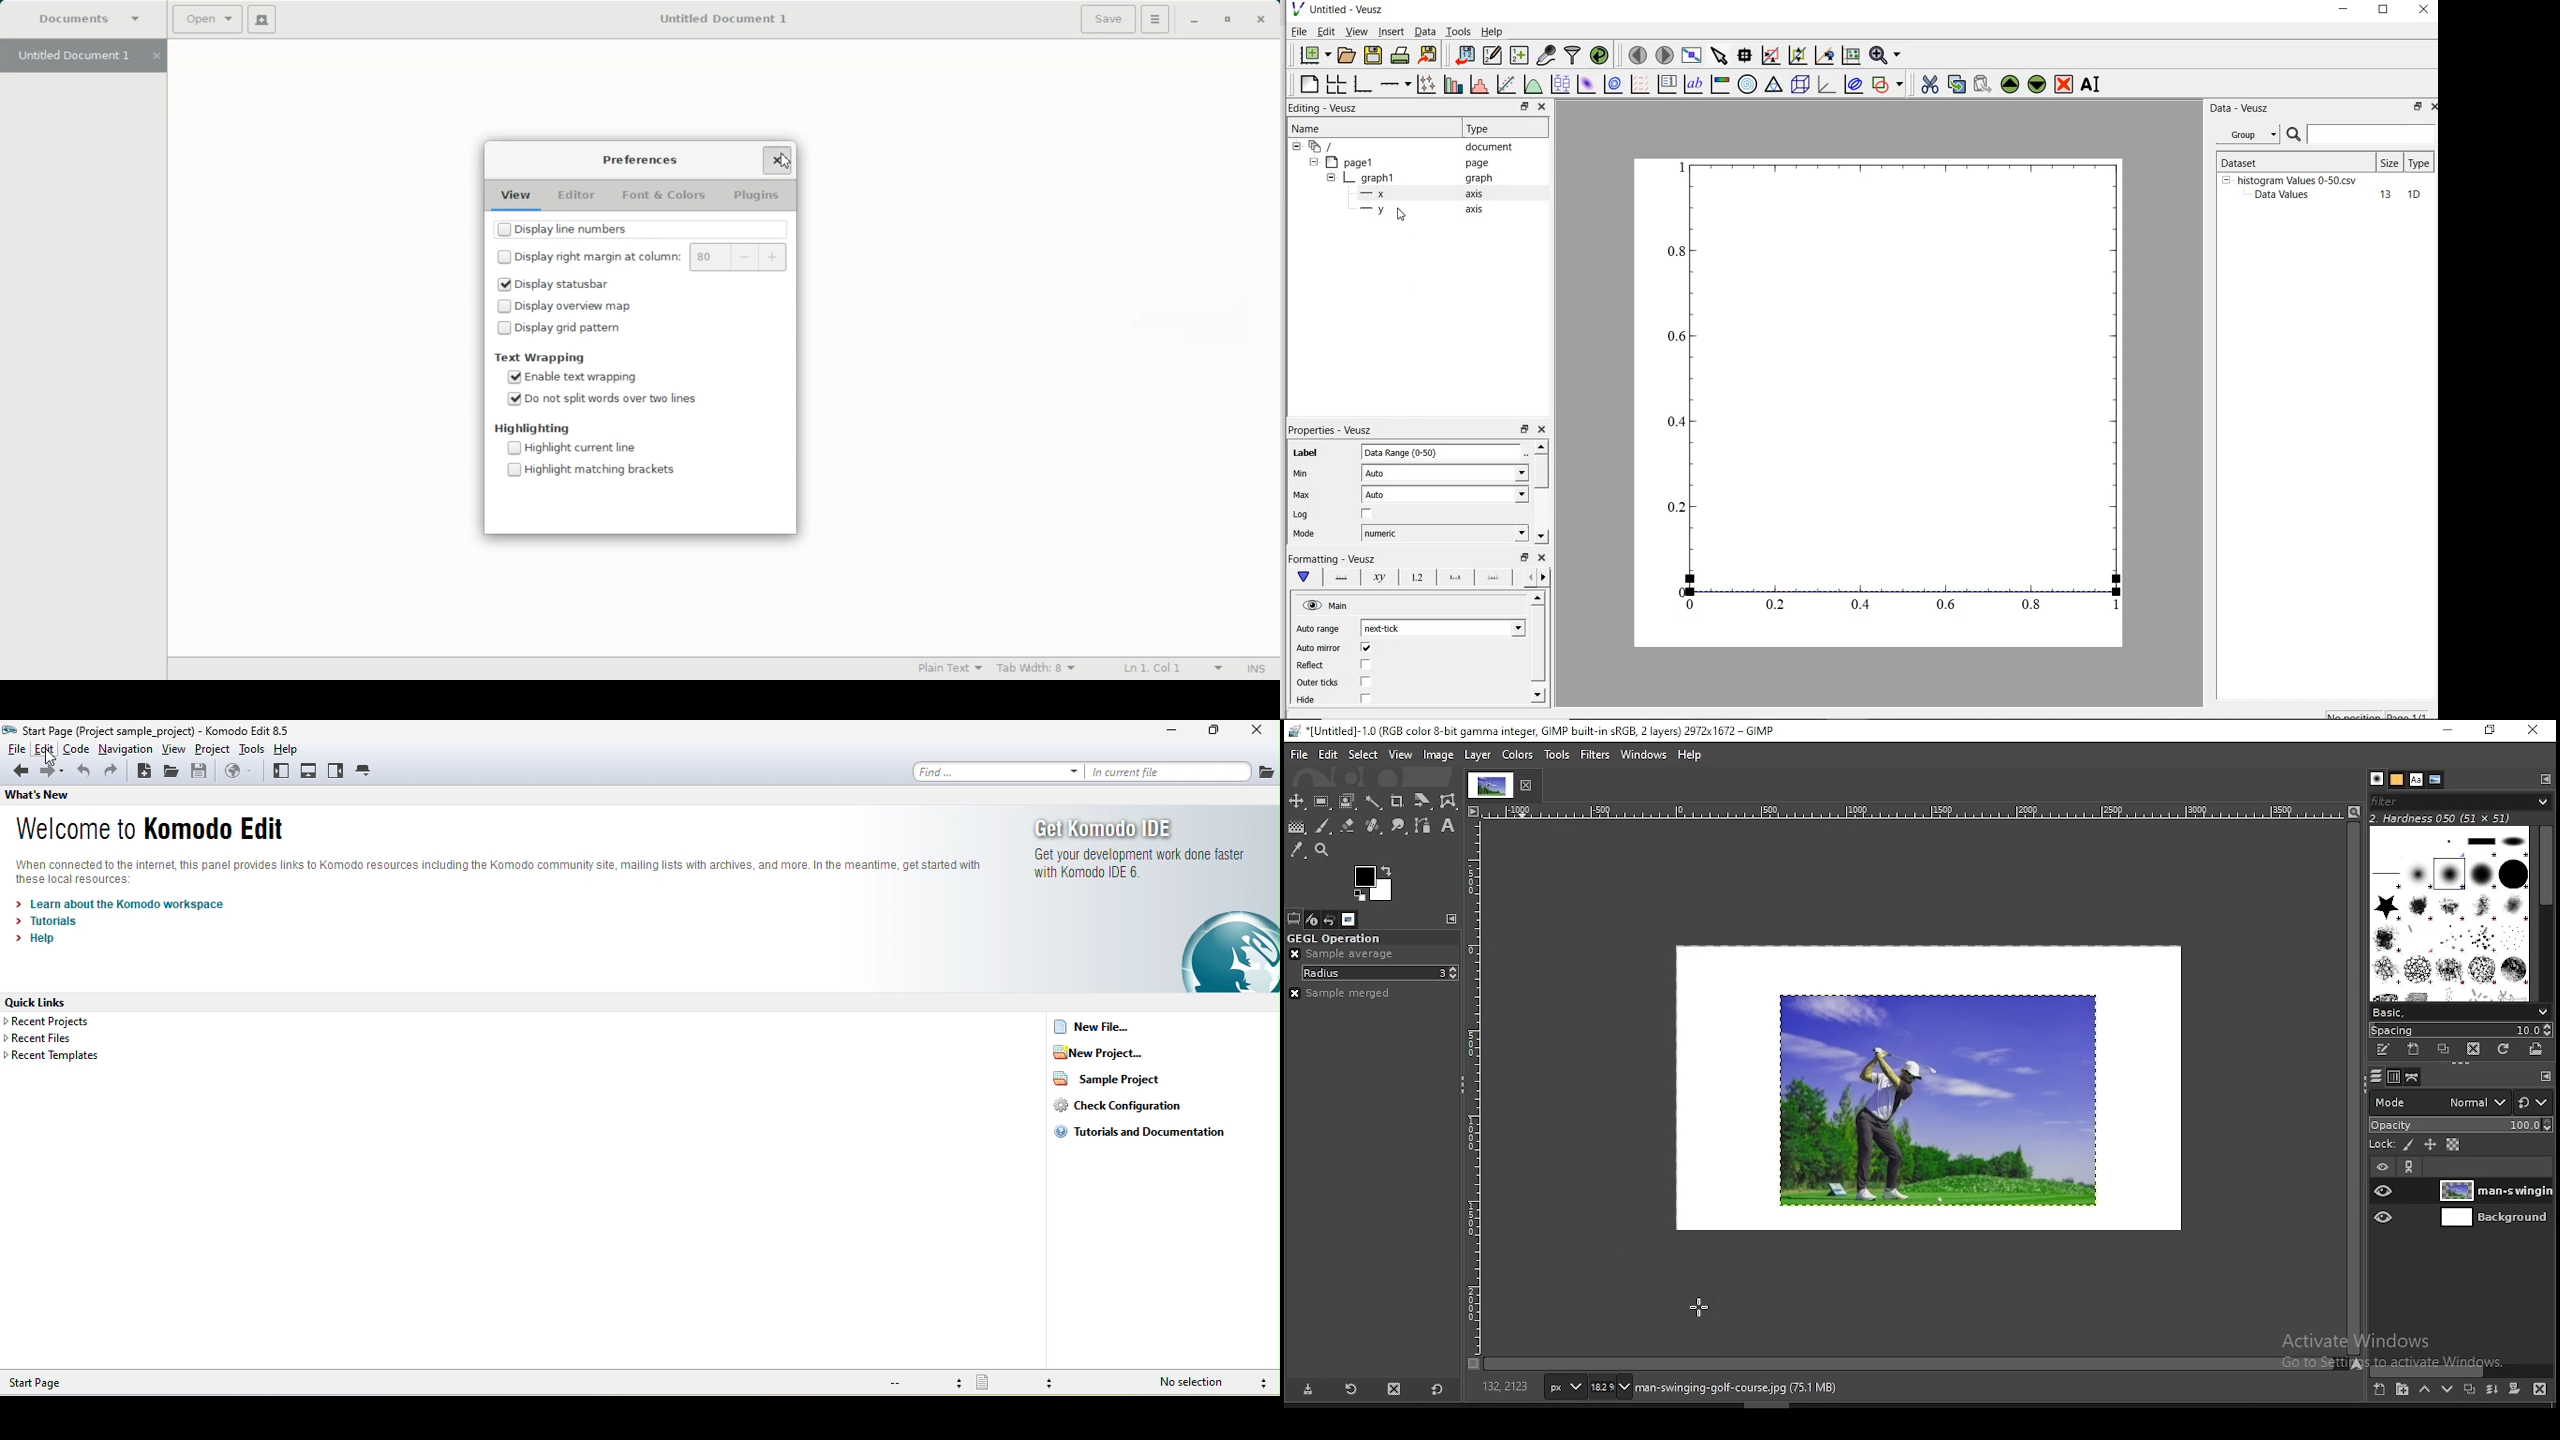  Describe the element at coordinates (1666, 54) in the screenshot. I see `move to next page` at that location.